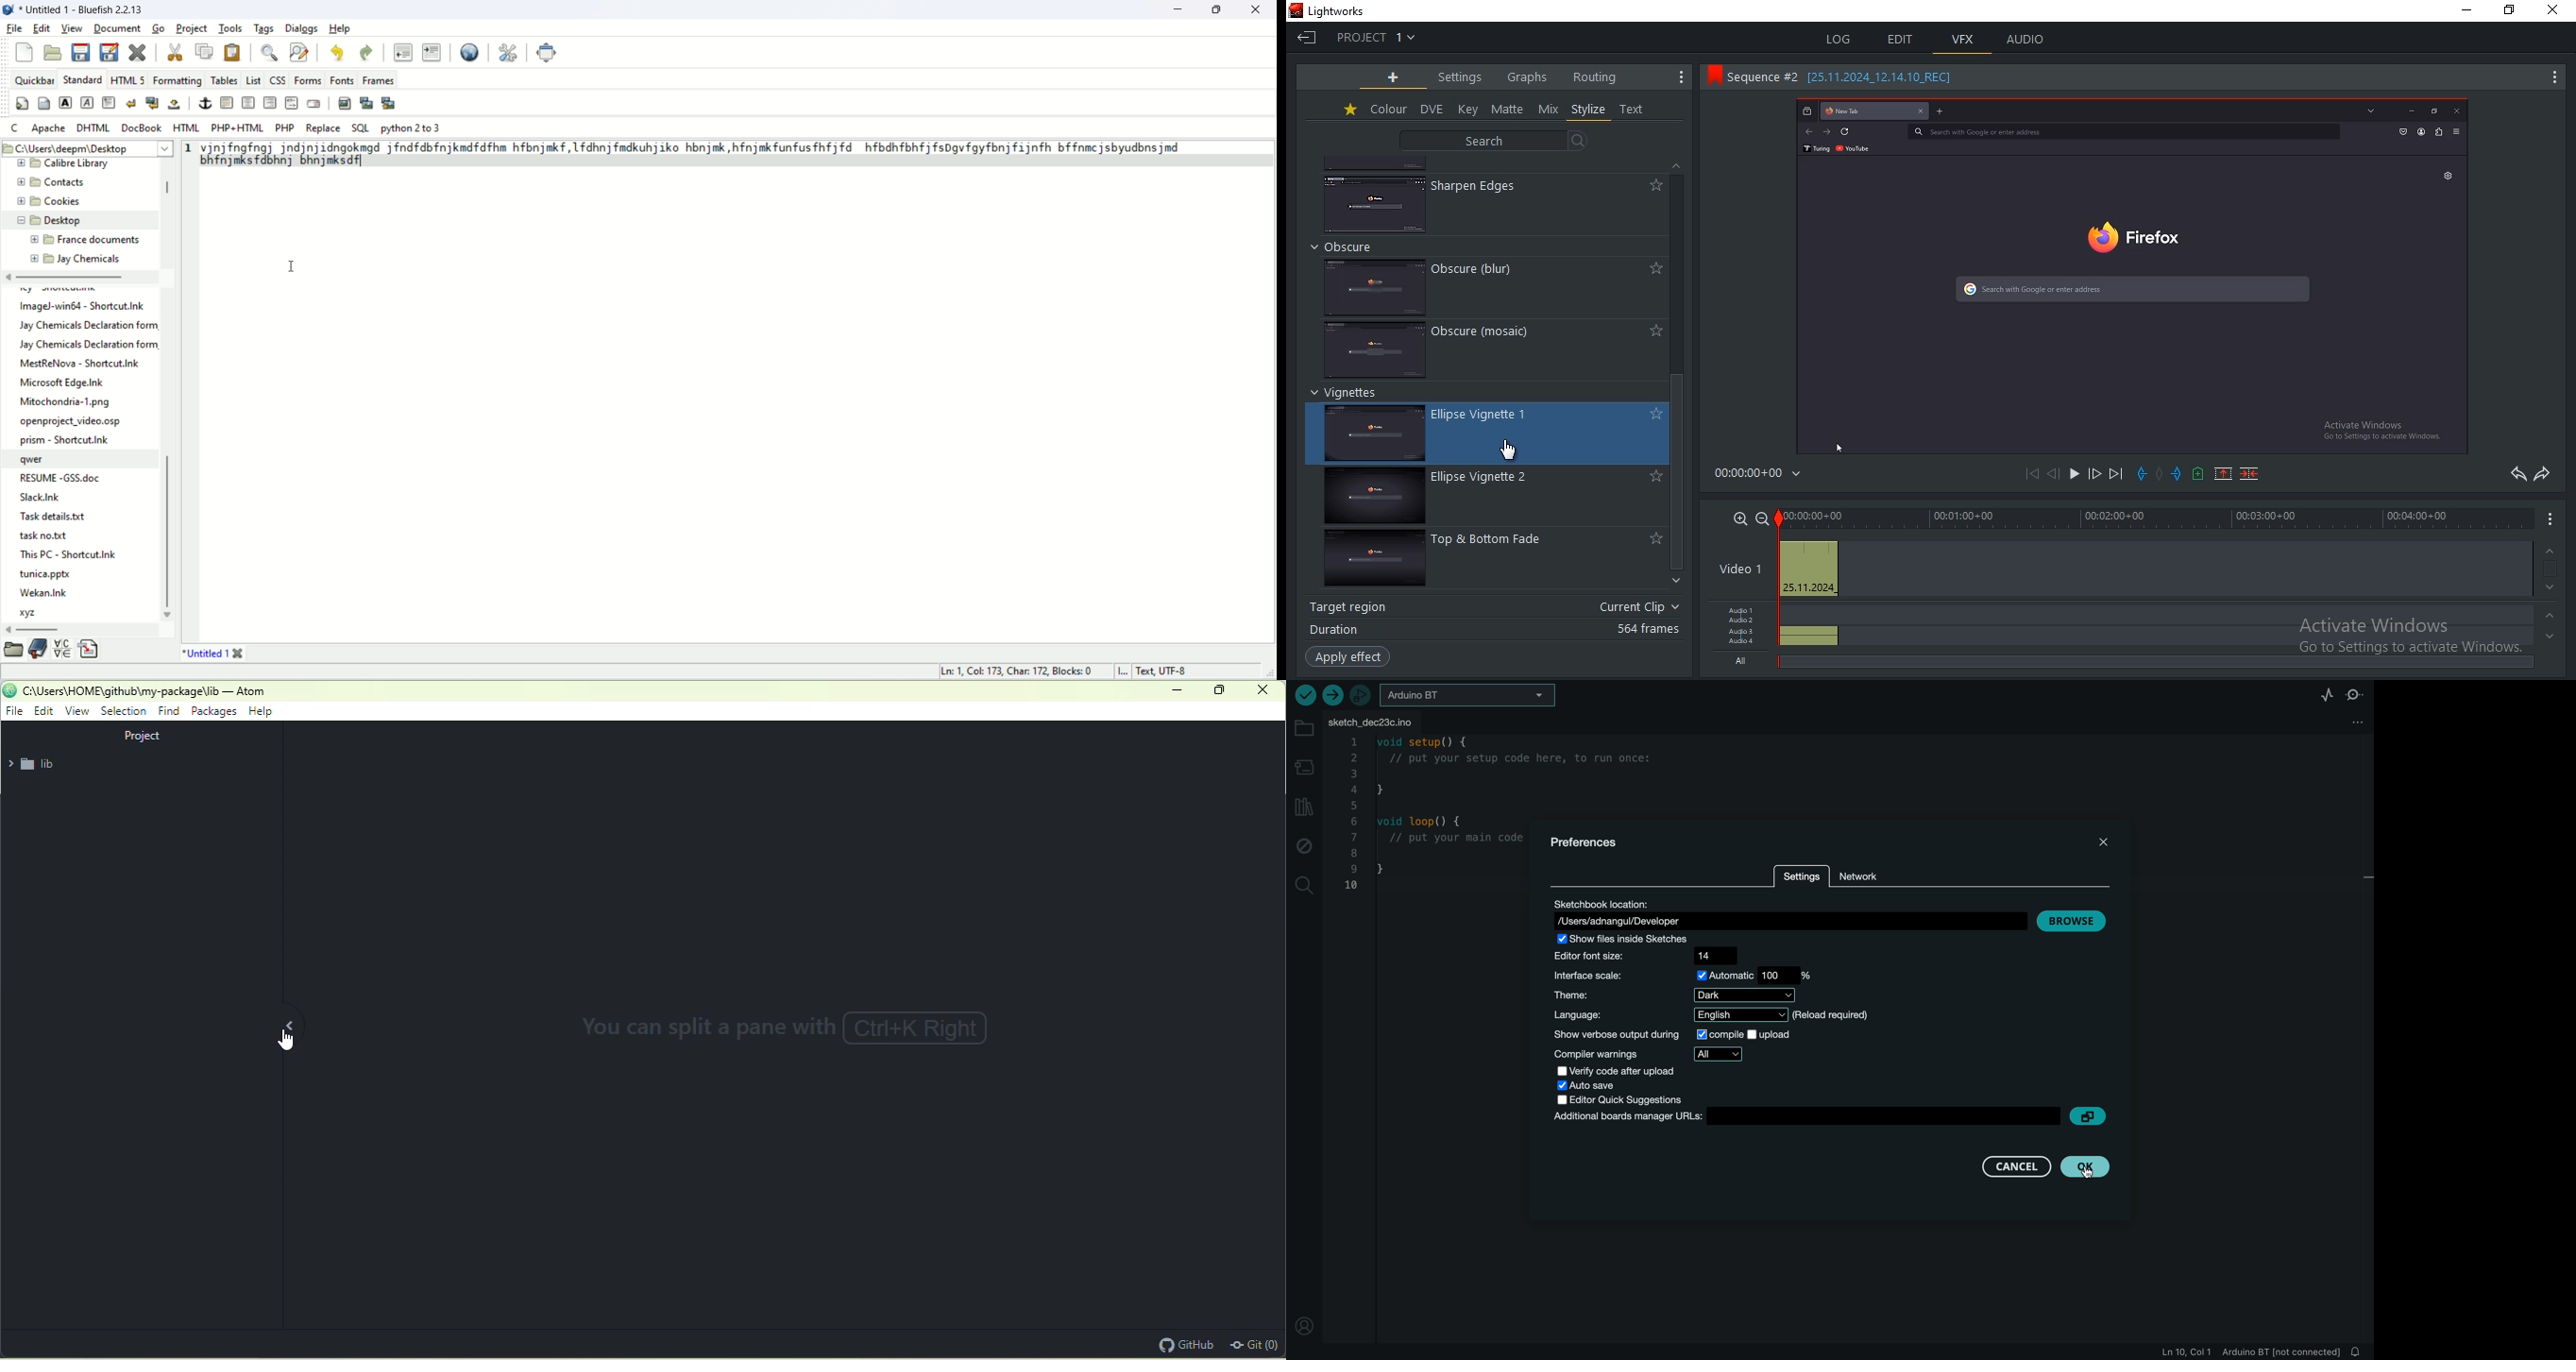 The width and height of the screenshot is (2576, 1372). Describe the element at coordinates (342, 81) in the screenshot. I see `fonts` at that location.